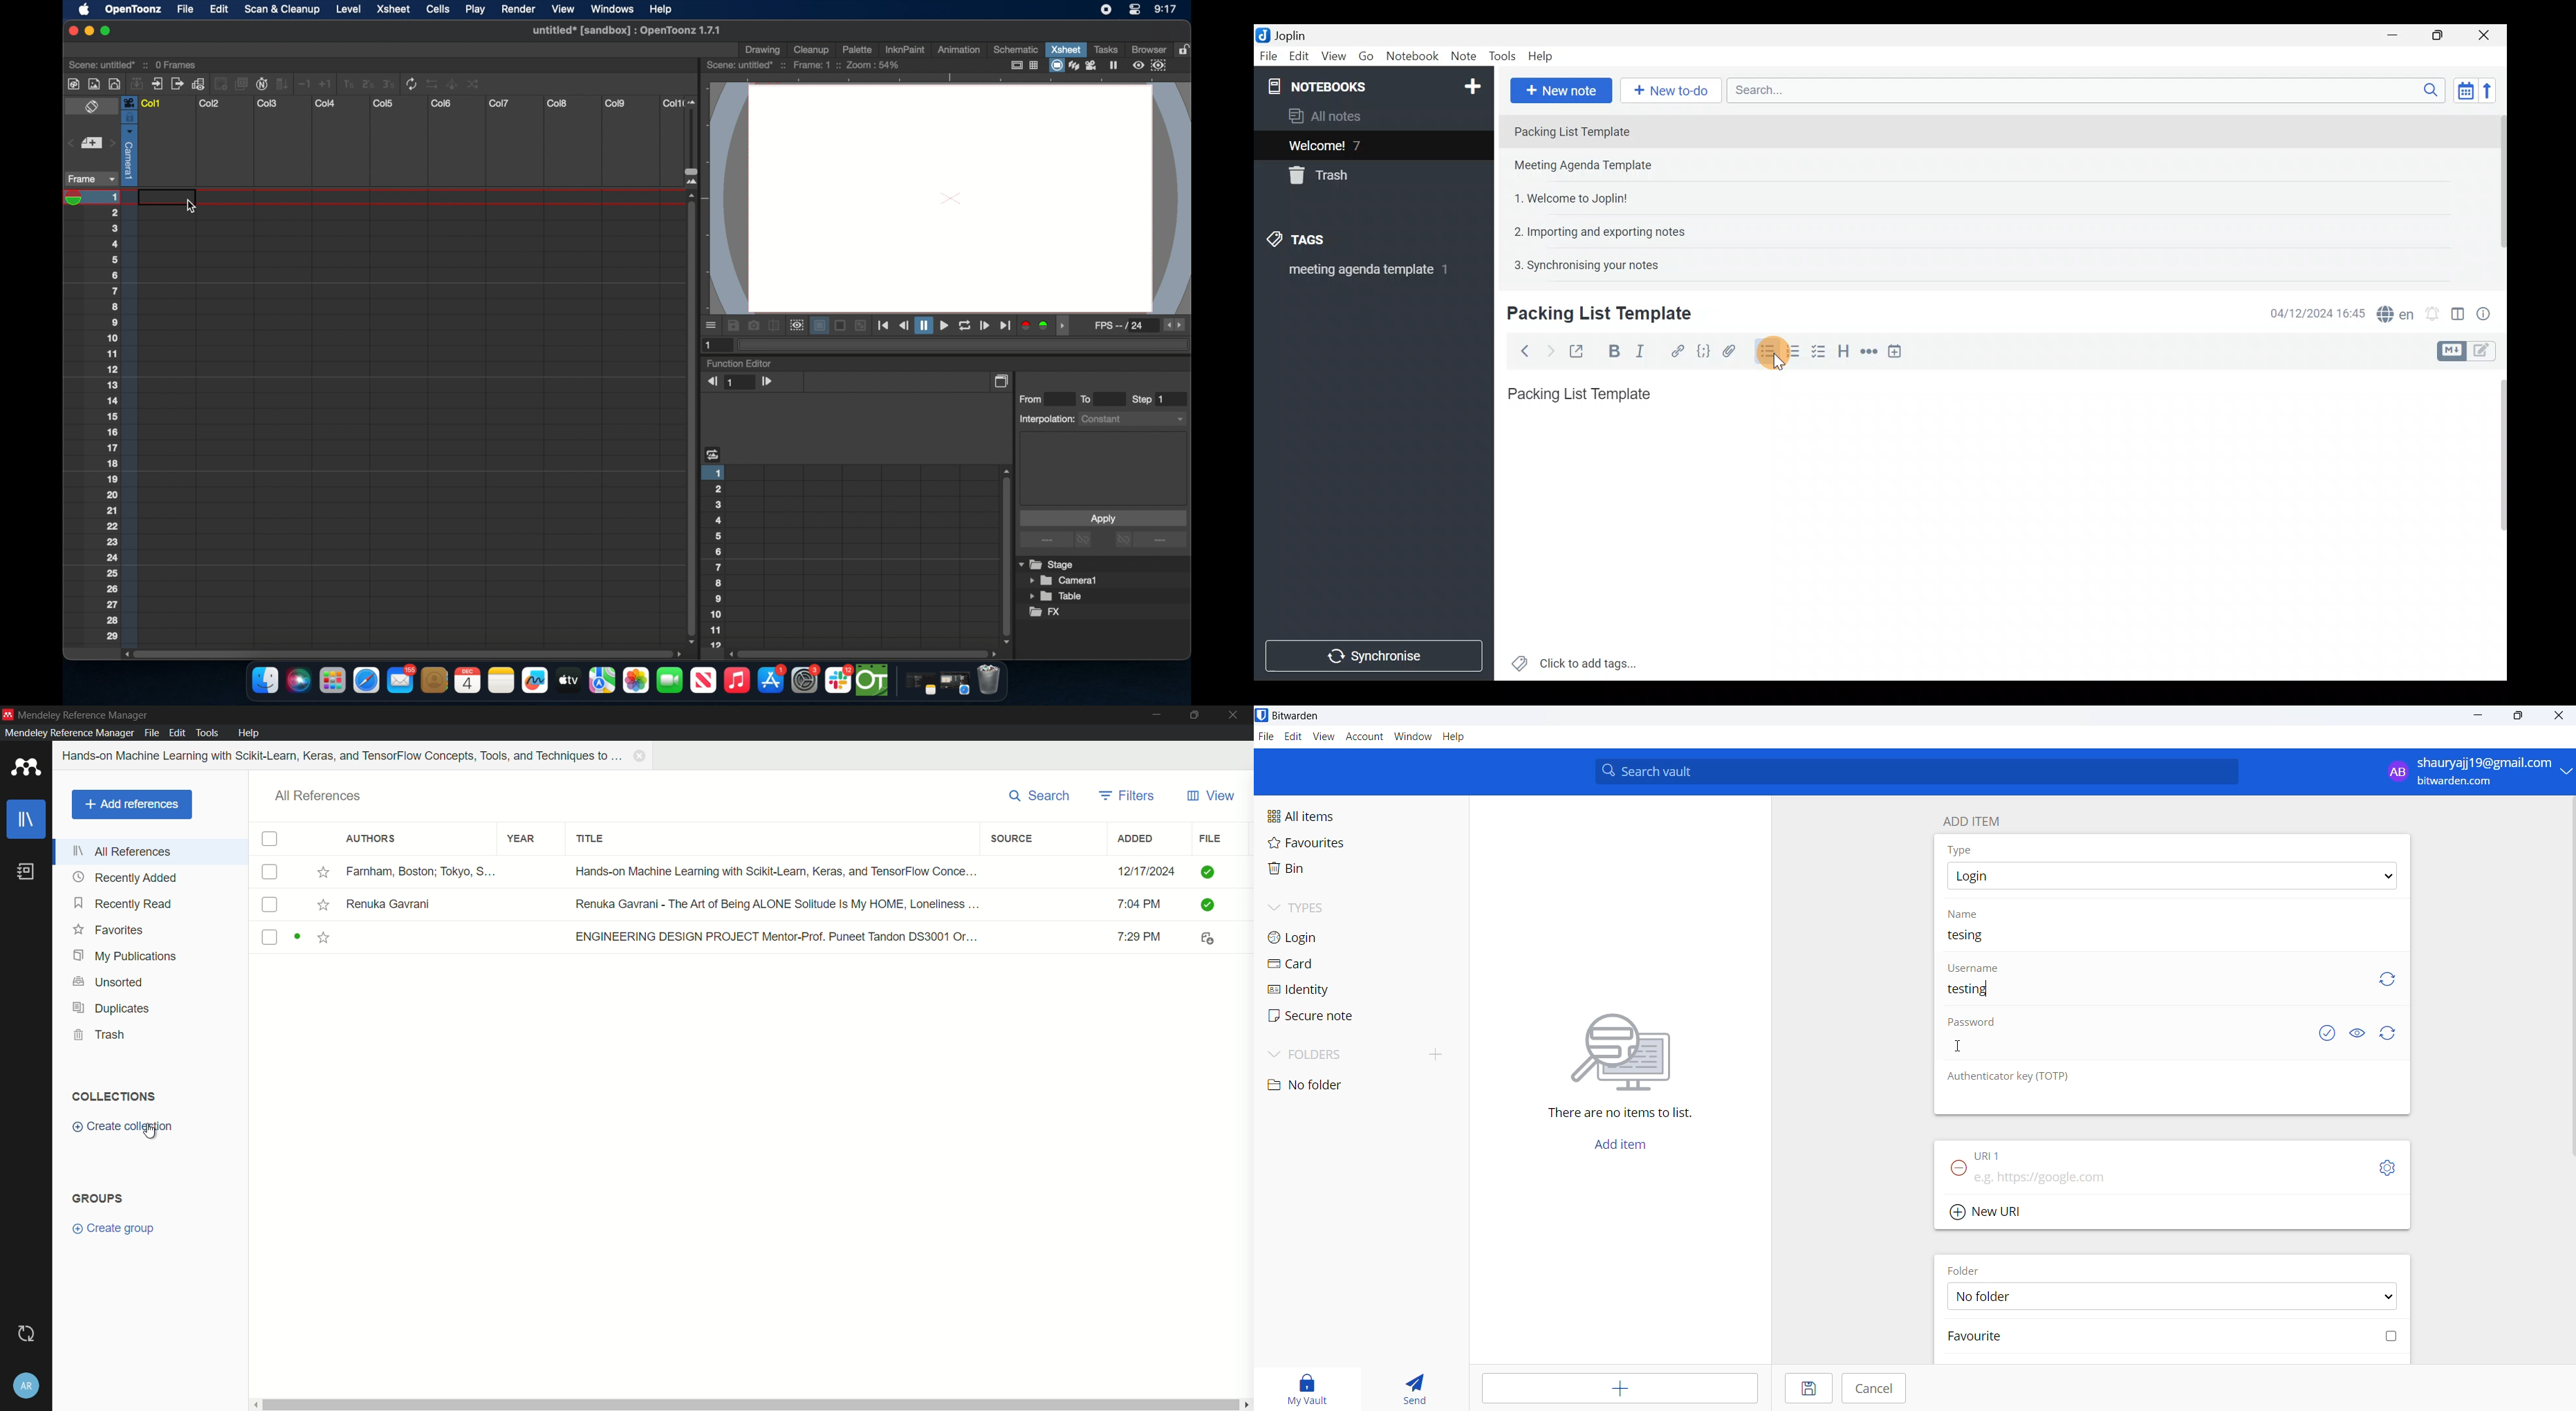  Describe the element at coordinates (772, 681) in the screenshot. I see `appstore` at that location.